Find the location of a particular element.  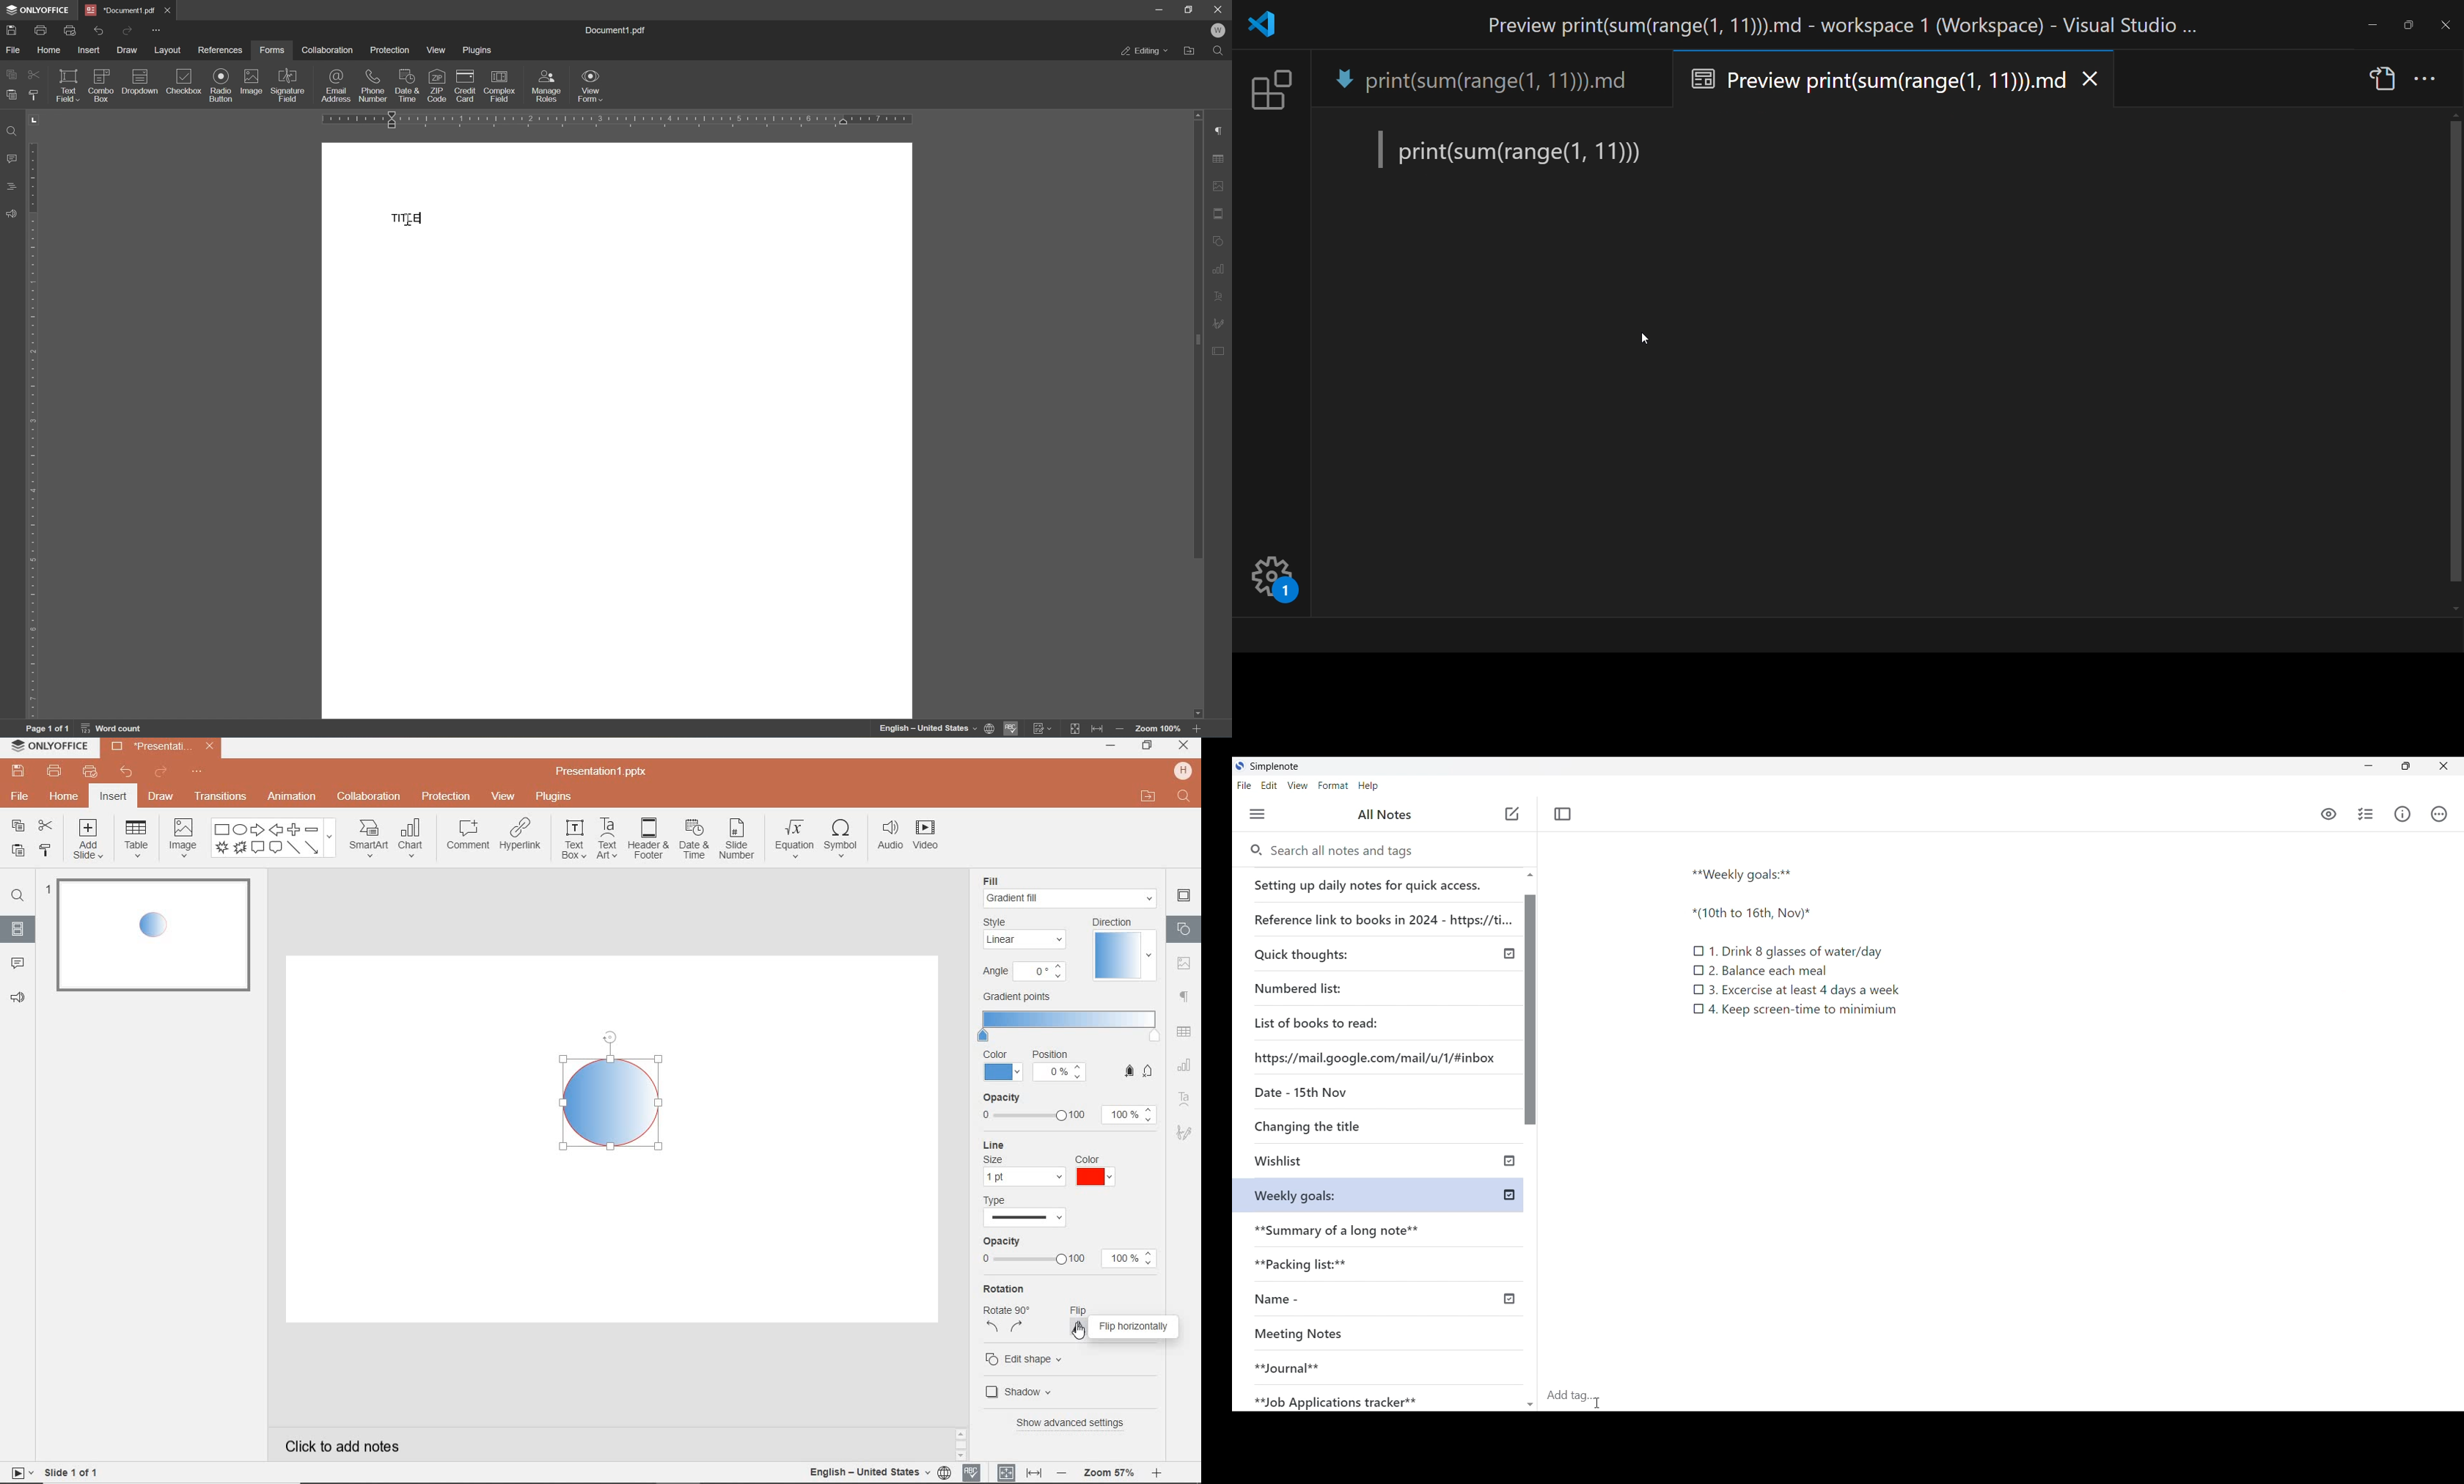

table settings is located at coordinates (1221, 158).